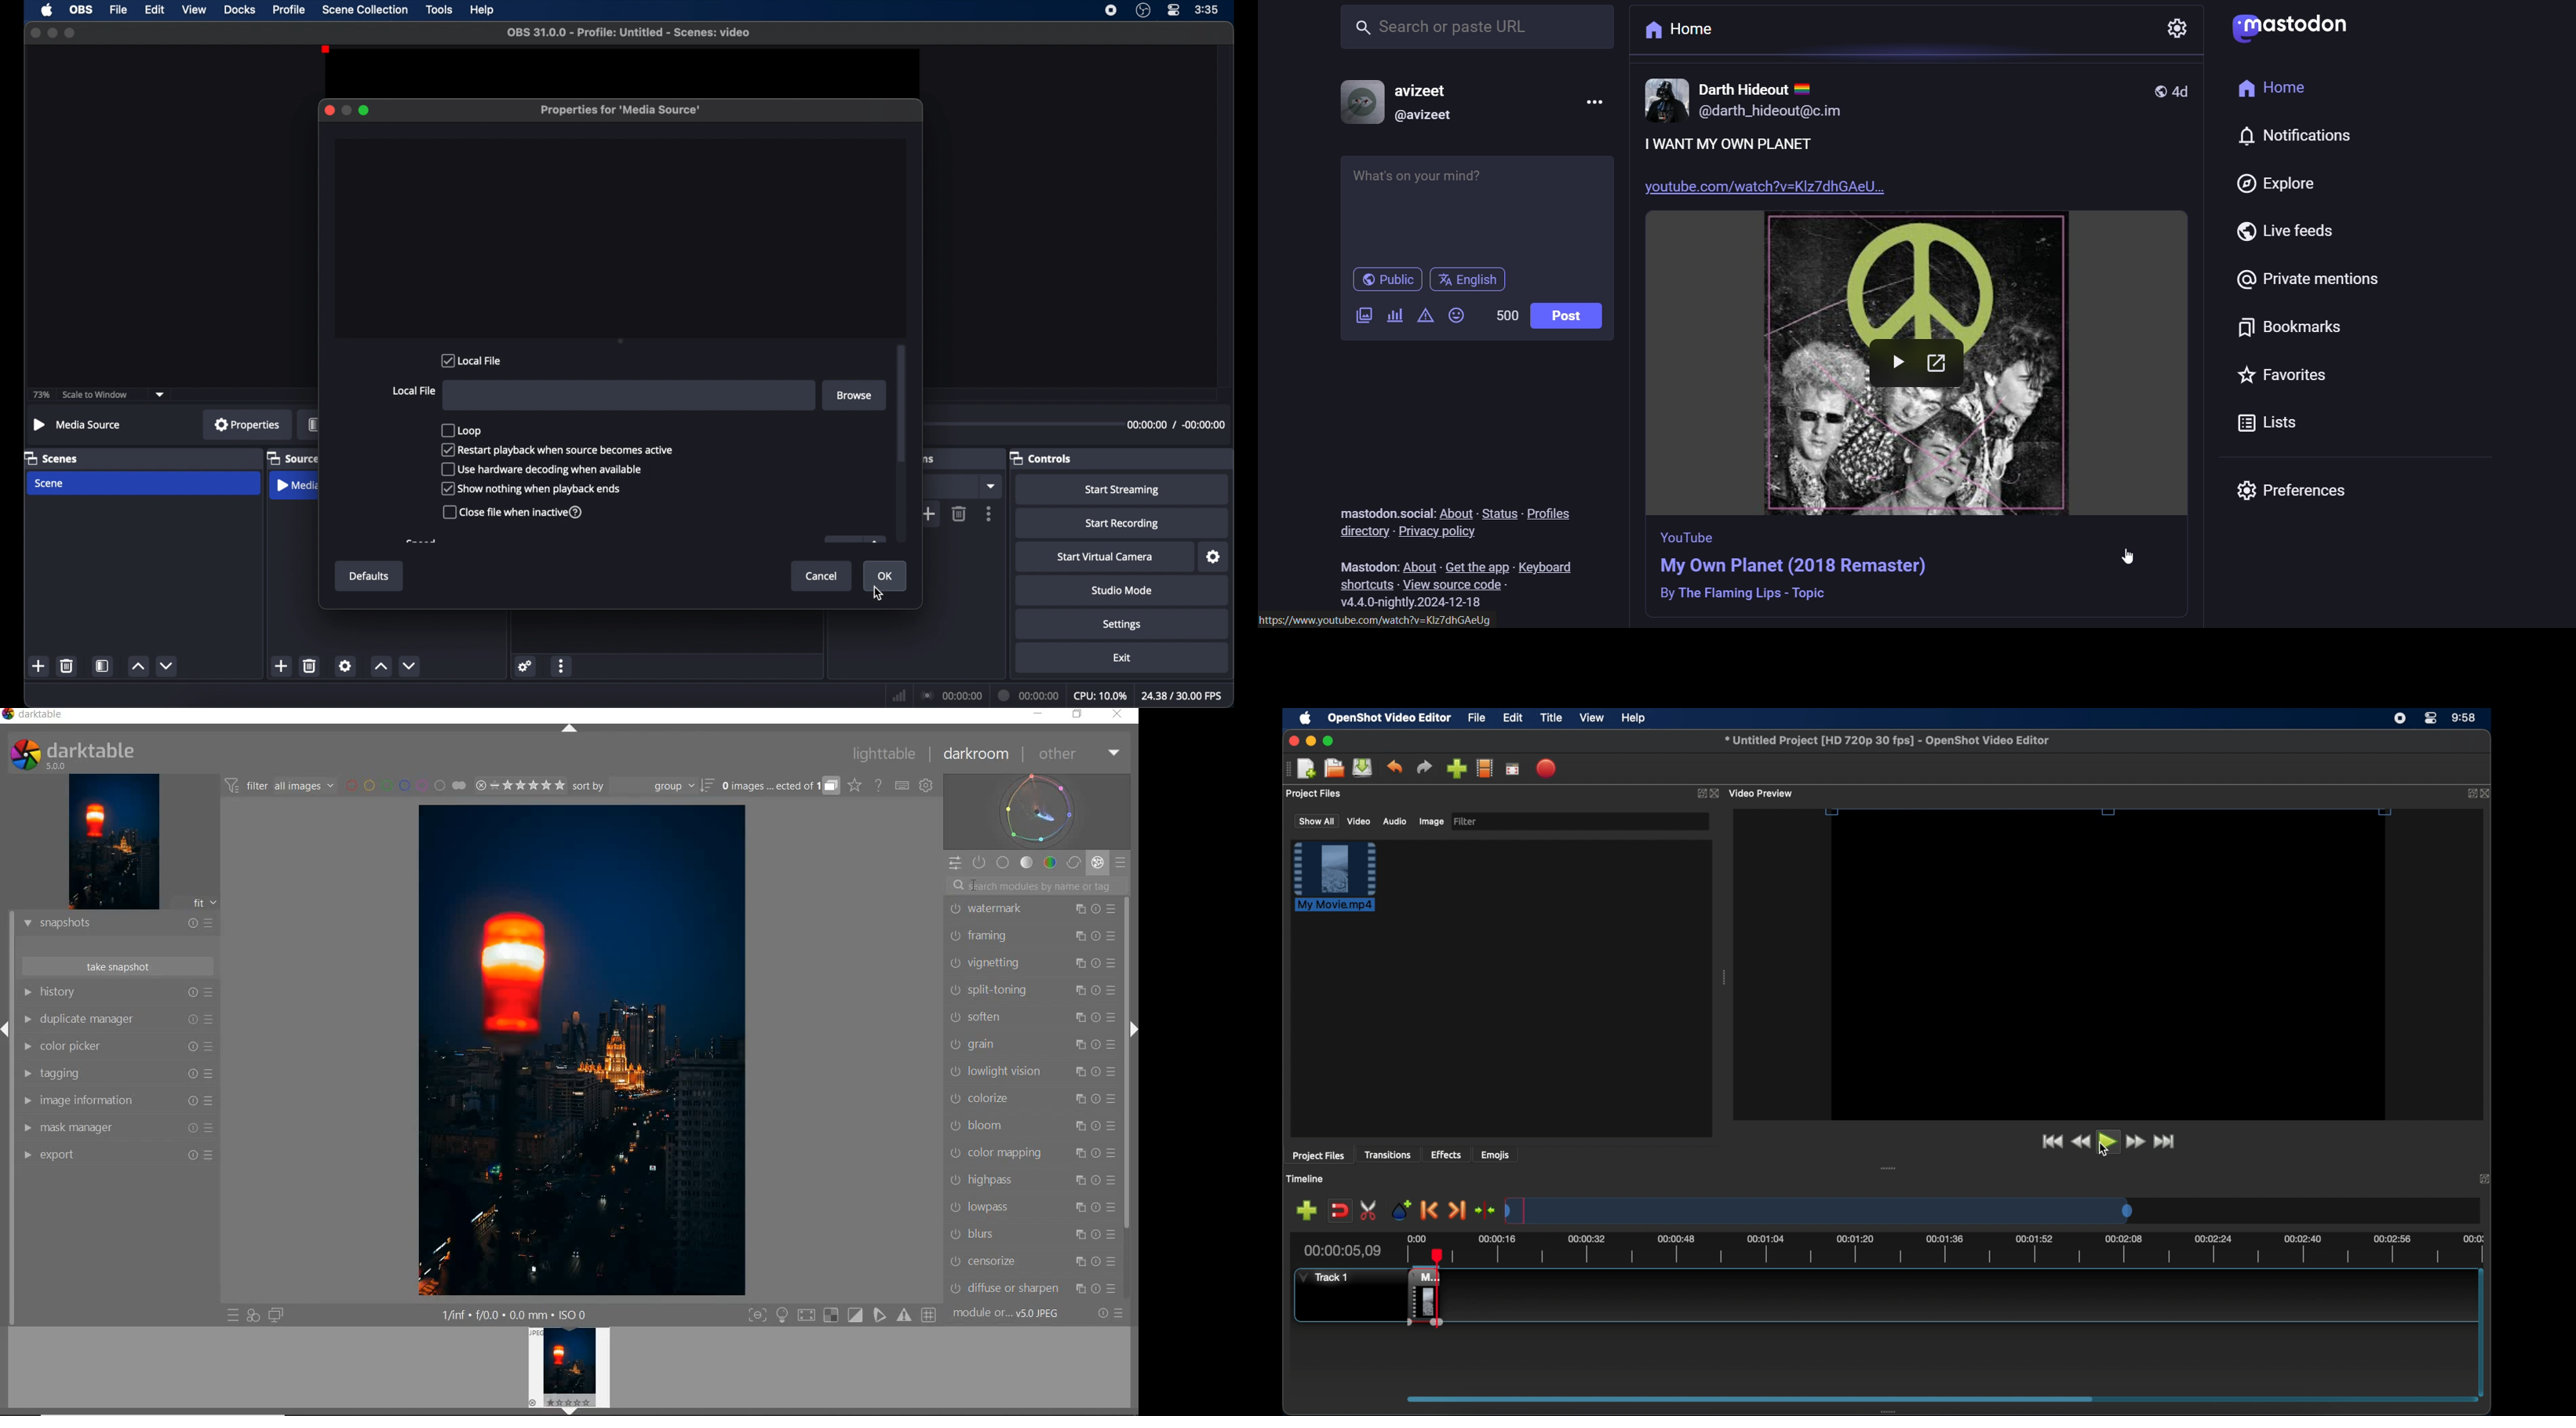 The height and width of the screenshot is (1428, 2576). Describe the element at coordinates (1773, 110) in the screenshot. I see `@darth_hideout@c.im` at that location.